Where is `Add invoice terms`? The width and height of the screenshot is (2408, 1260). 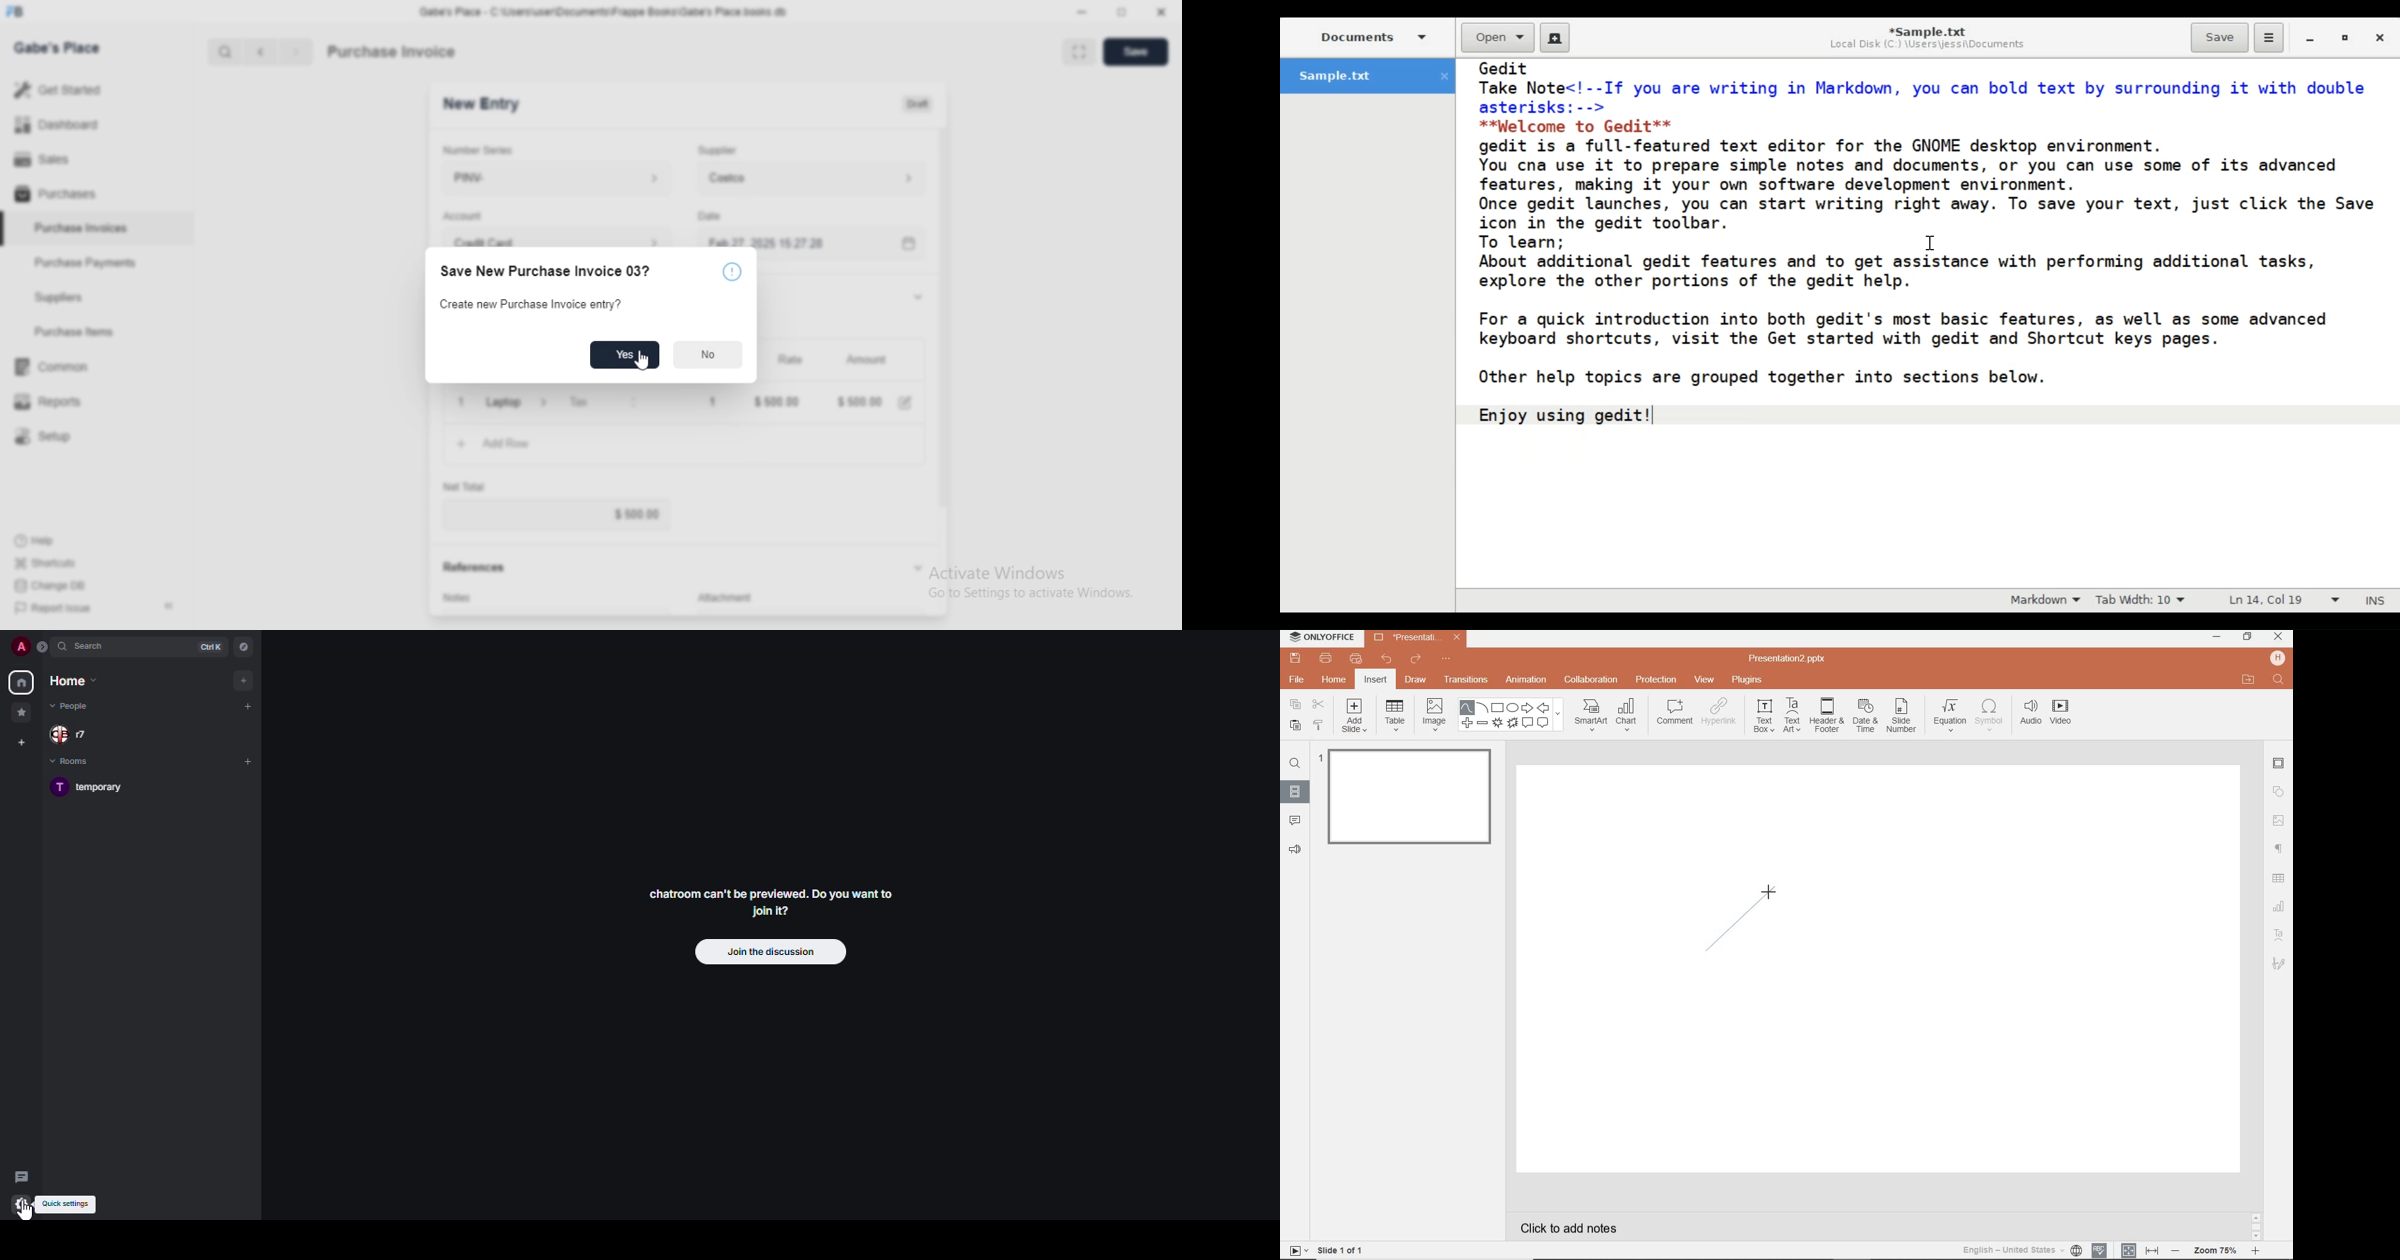
Add invoice terms is located at coordinates (557, 612).